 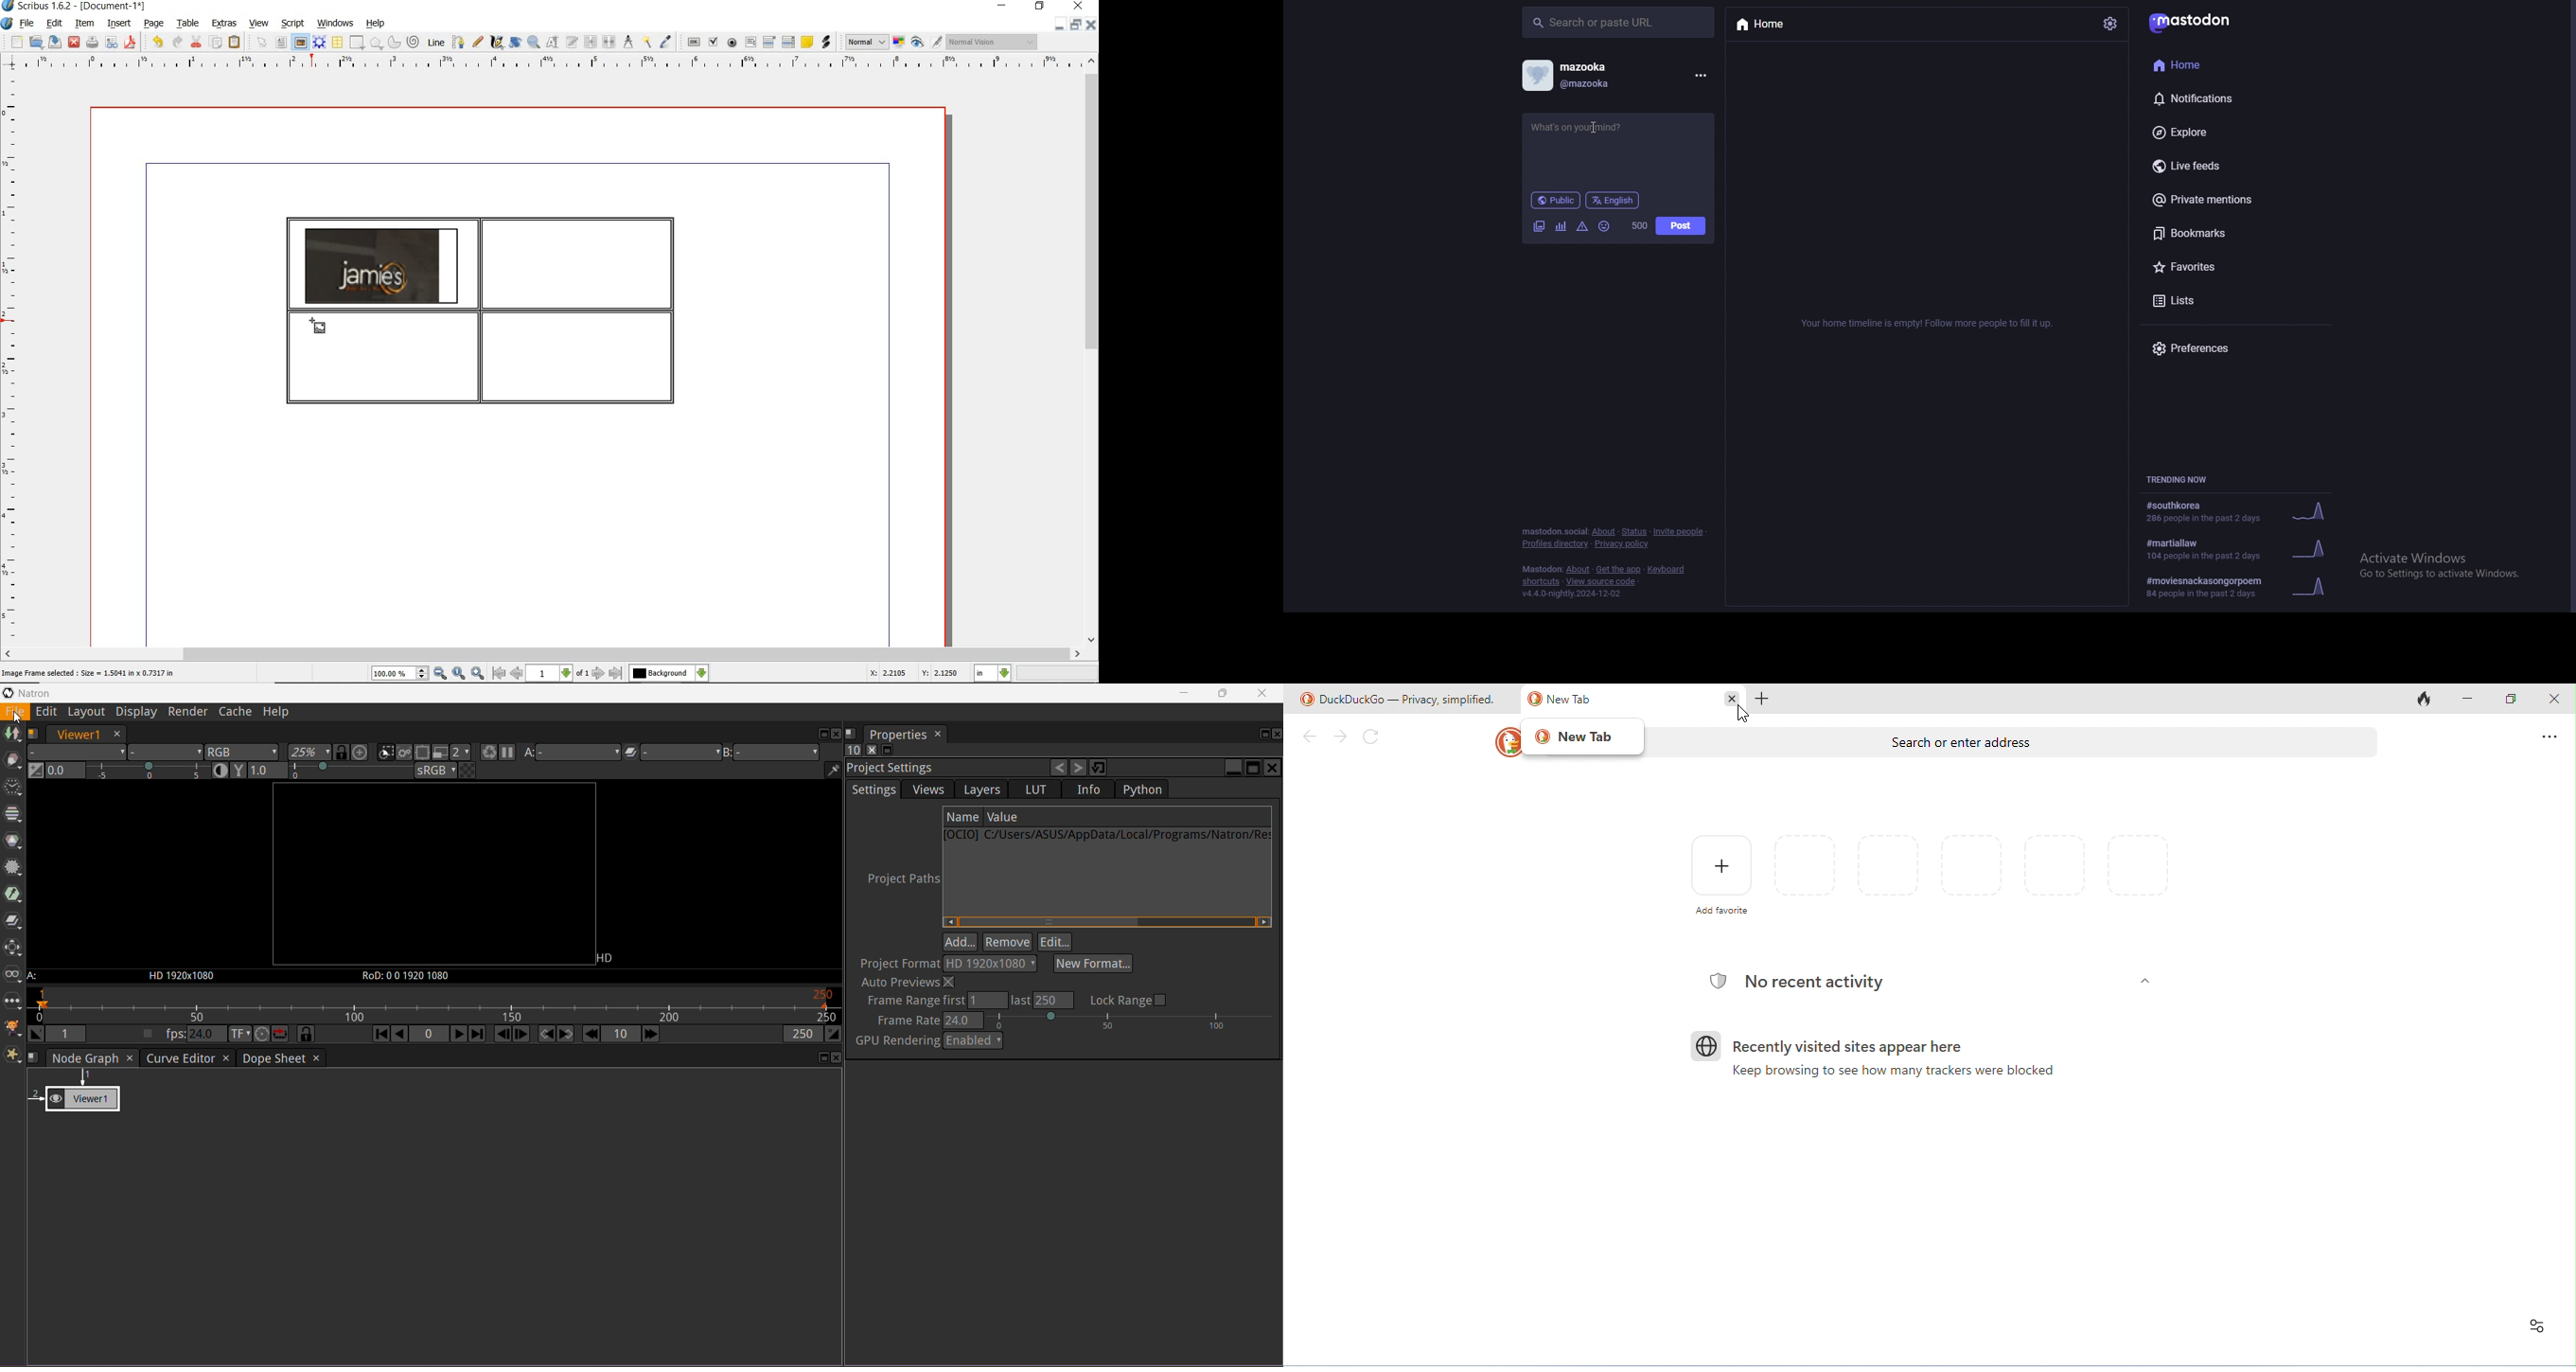 I want to click on back, so click(x=1308, y=737).